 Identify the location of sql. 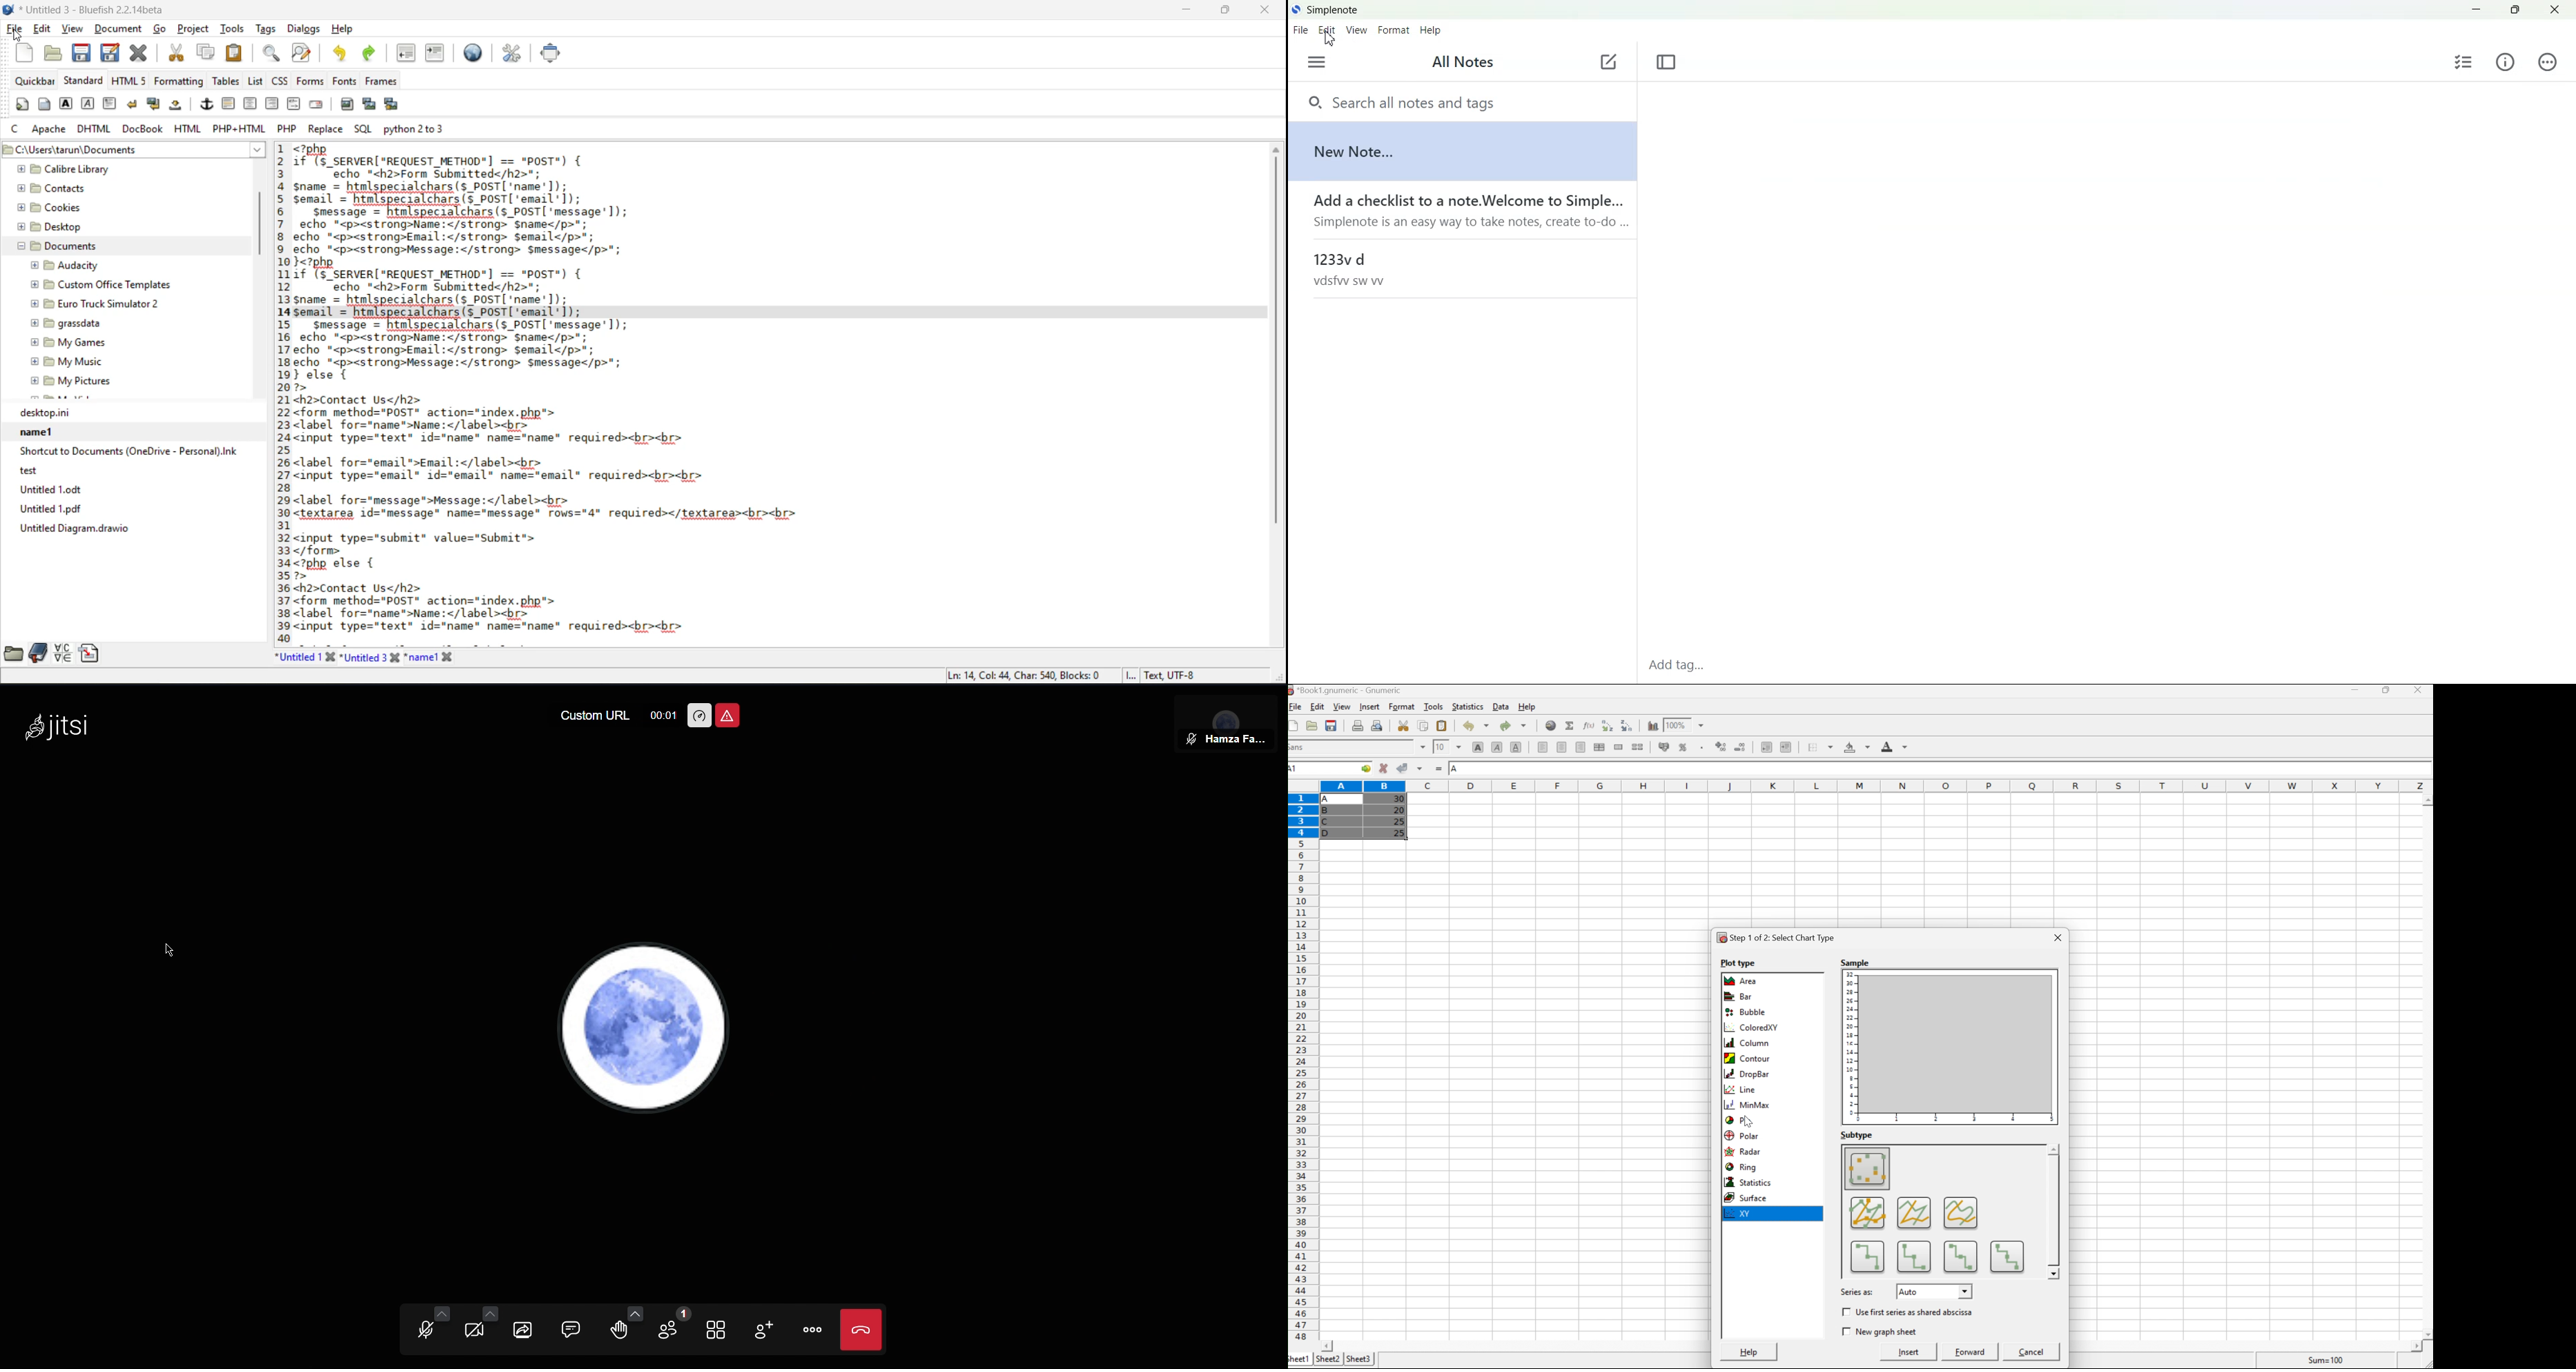
(362, 128).